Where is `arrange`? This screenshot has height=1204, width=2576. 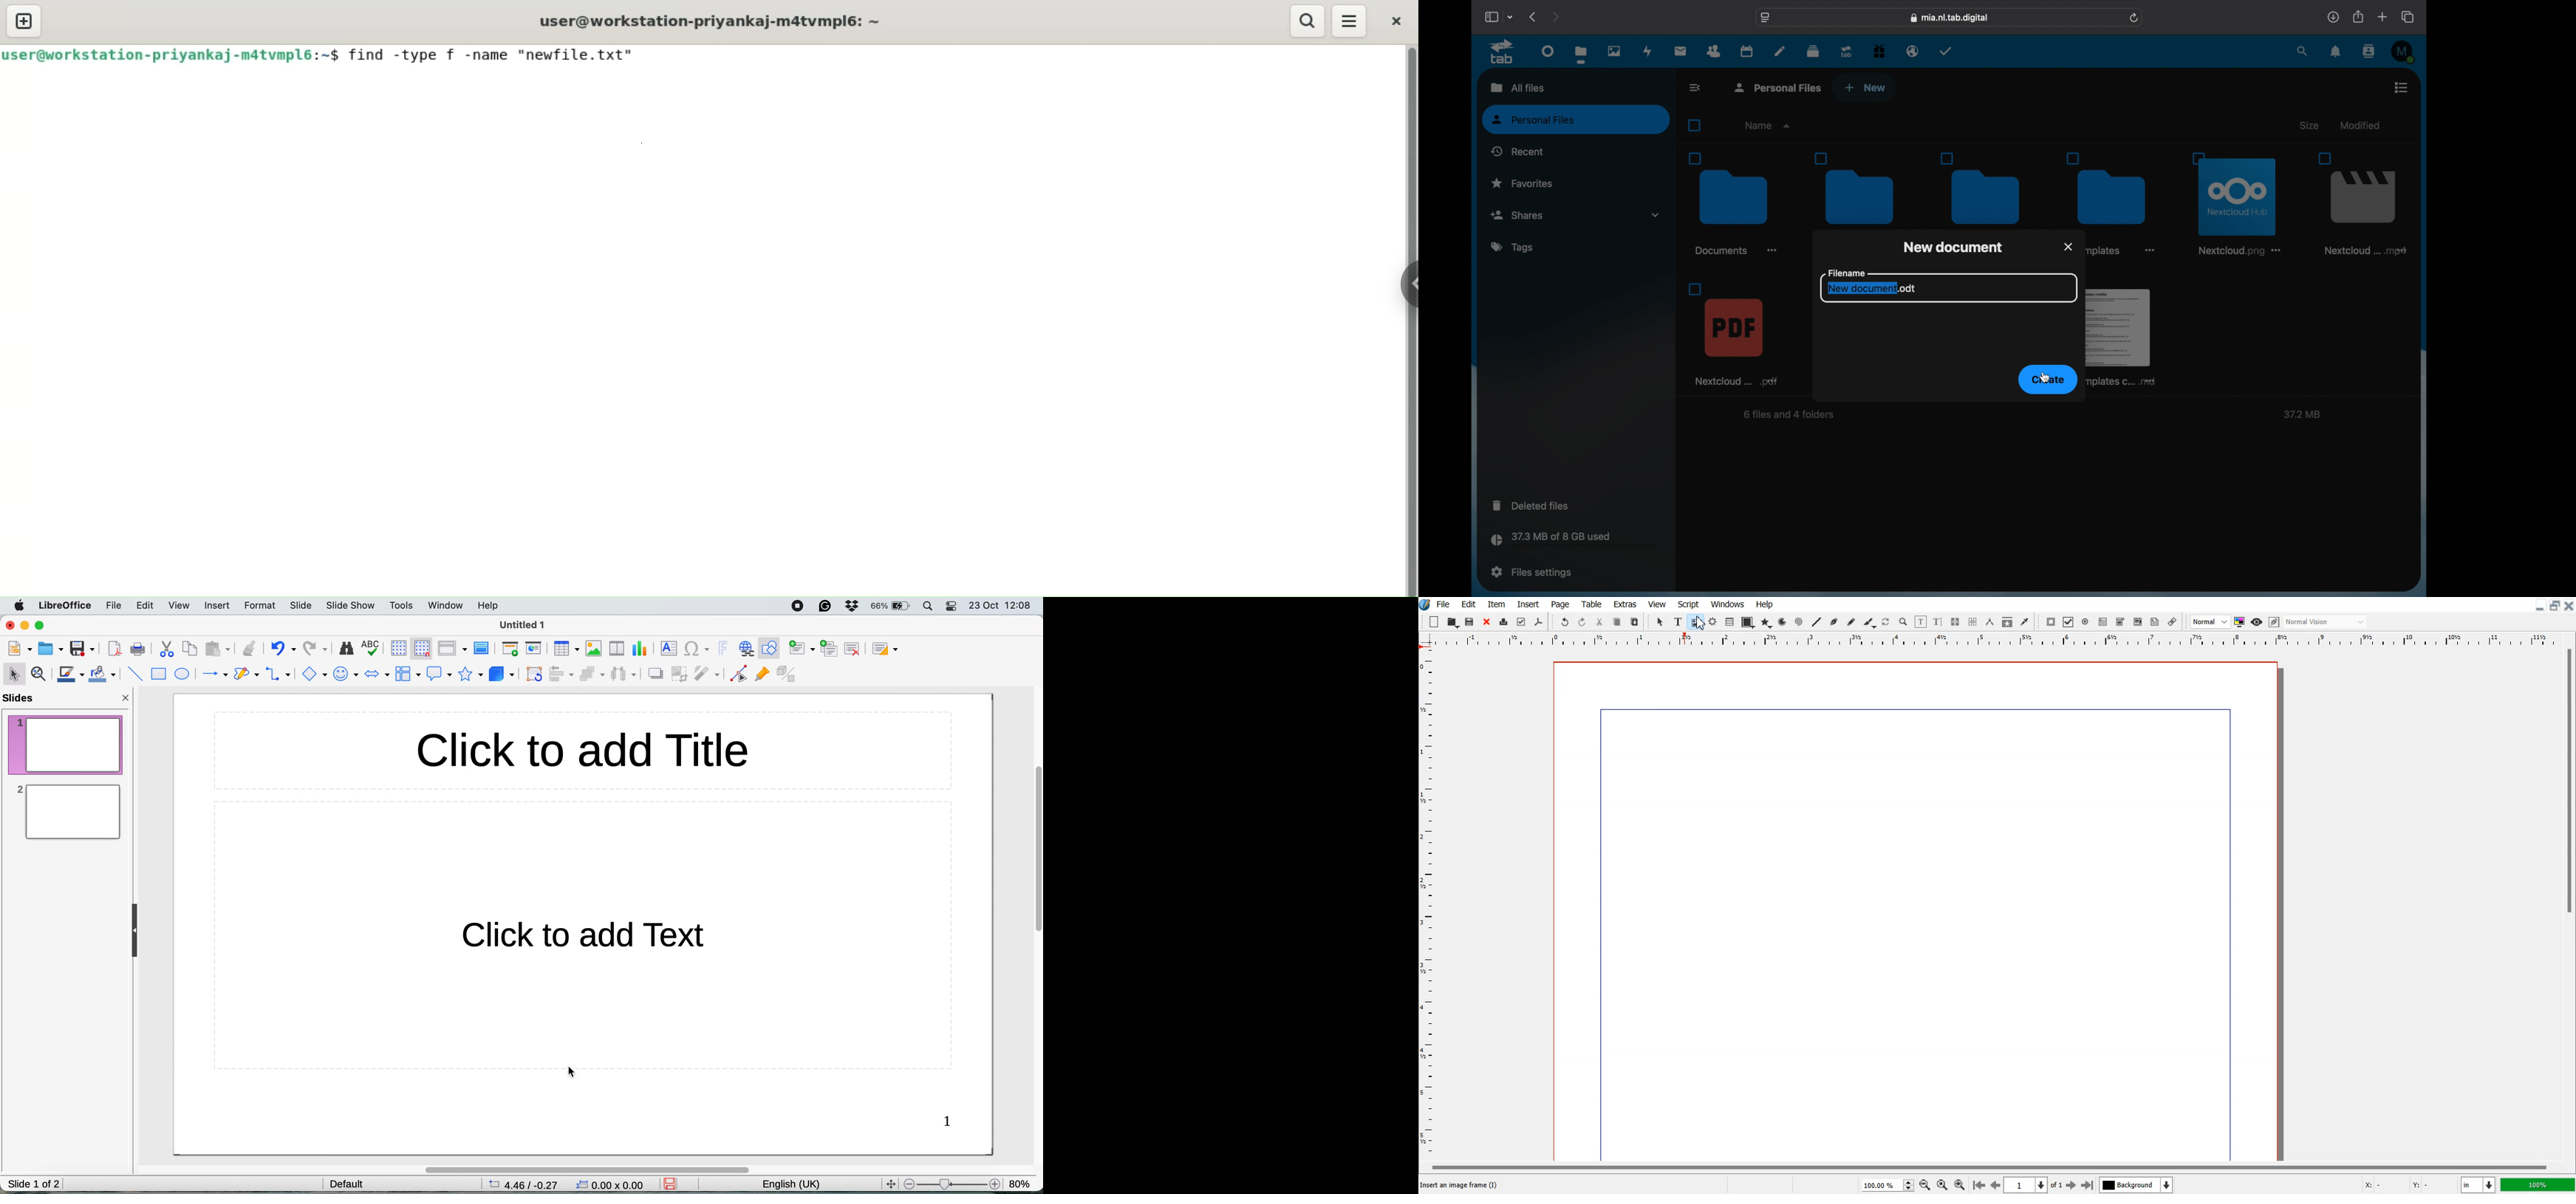
arrange is located at coordinates (591, 675).